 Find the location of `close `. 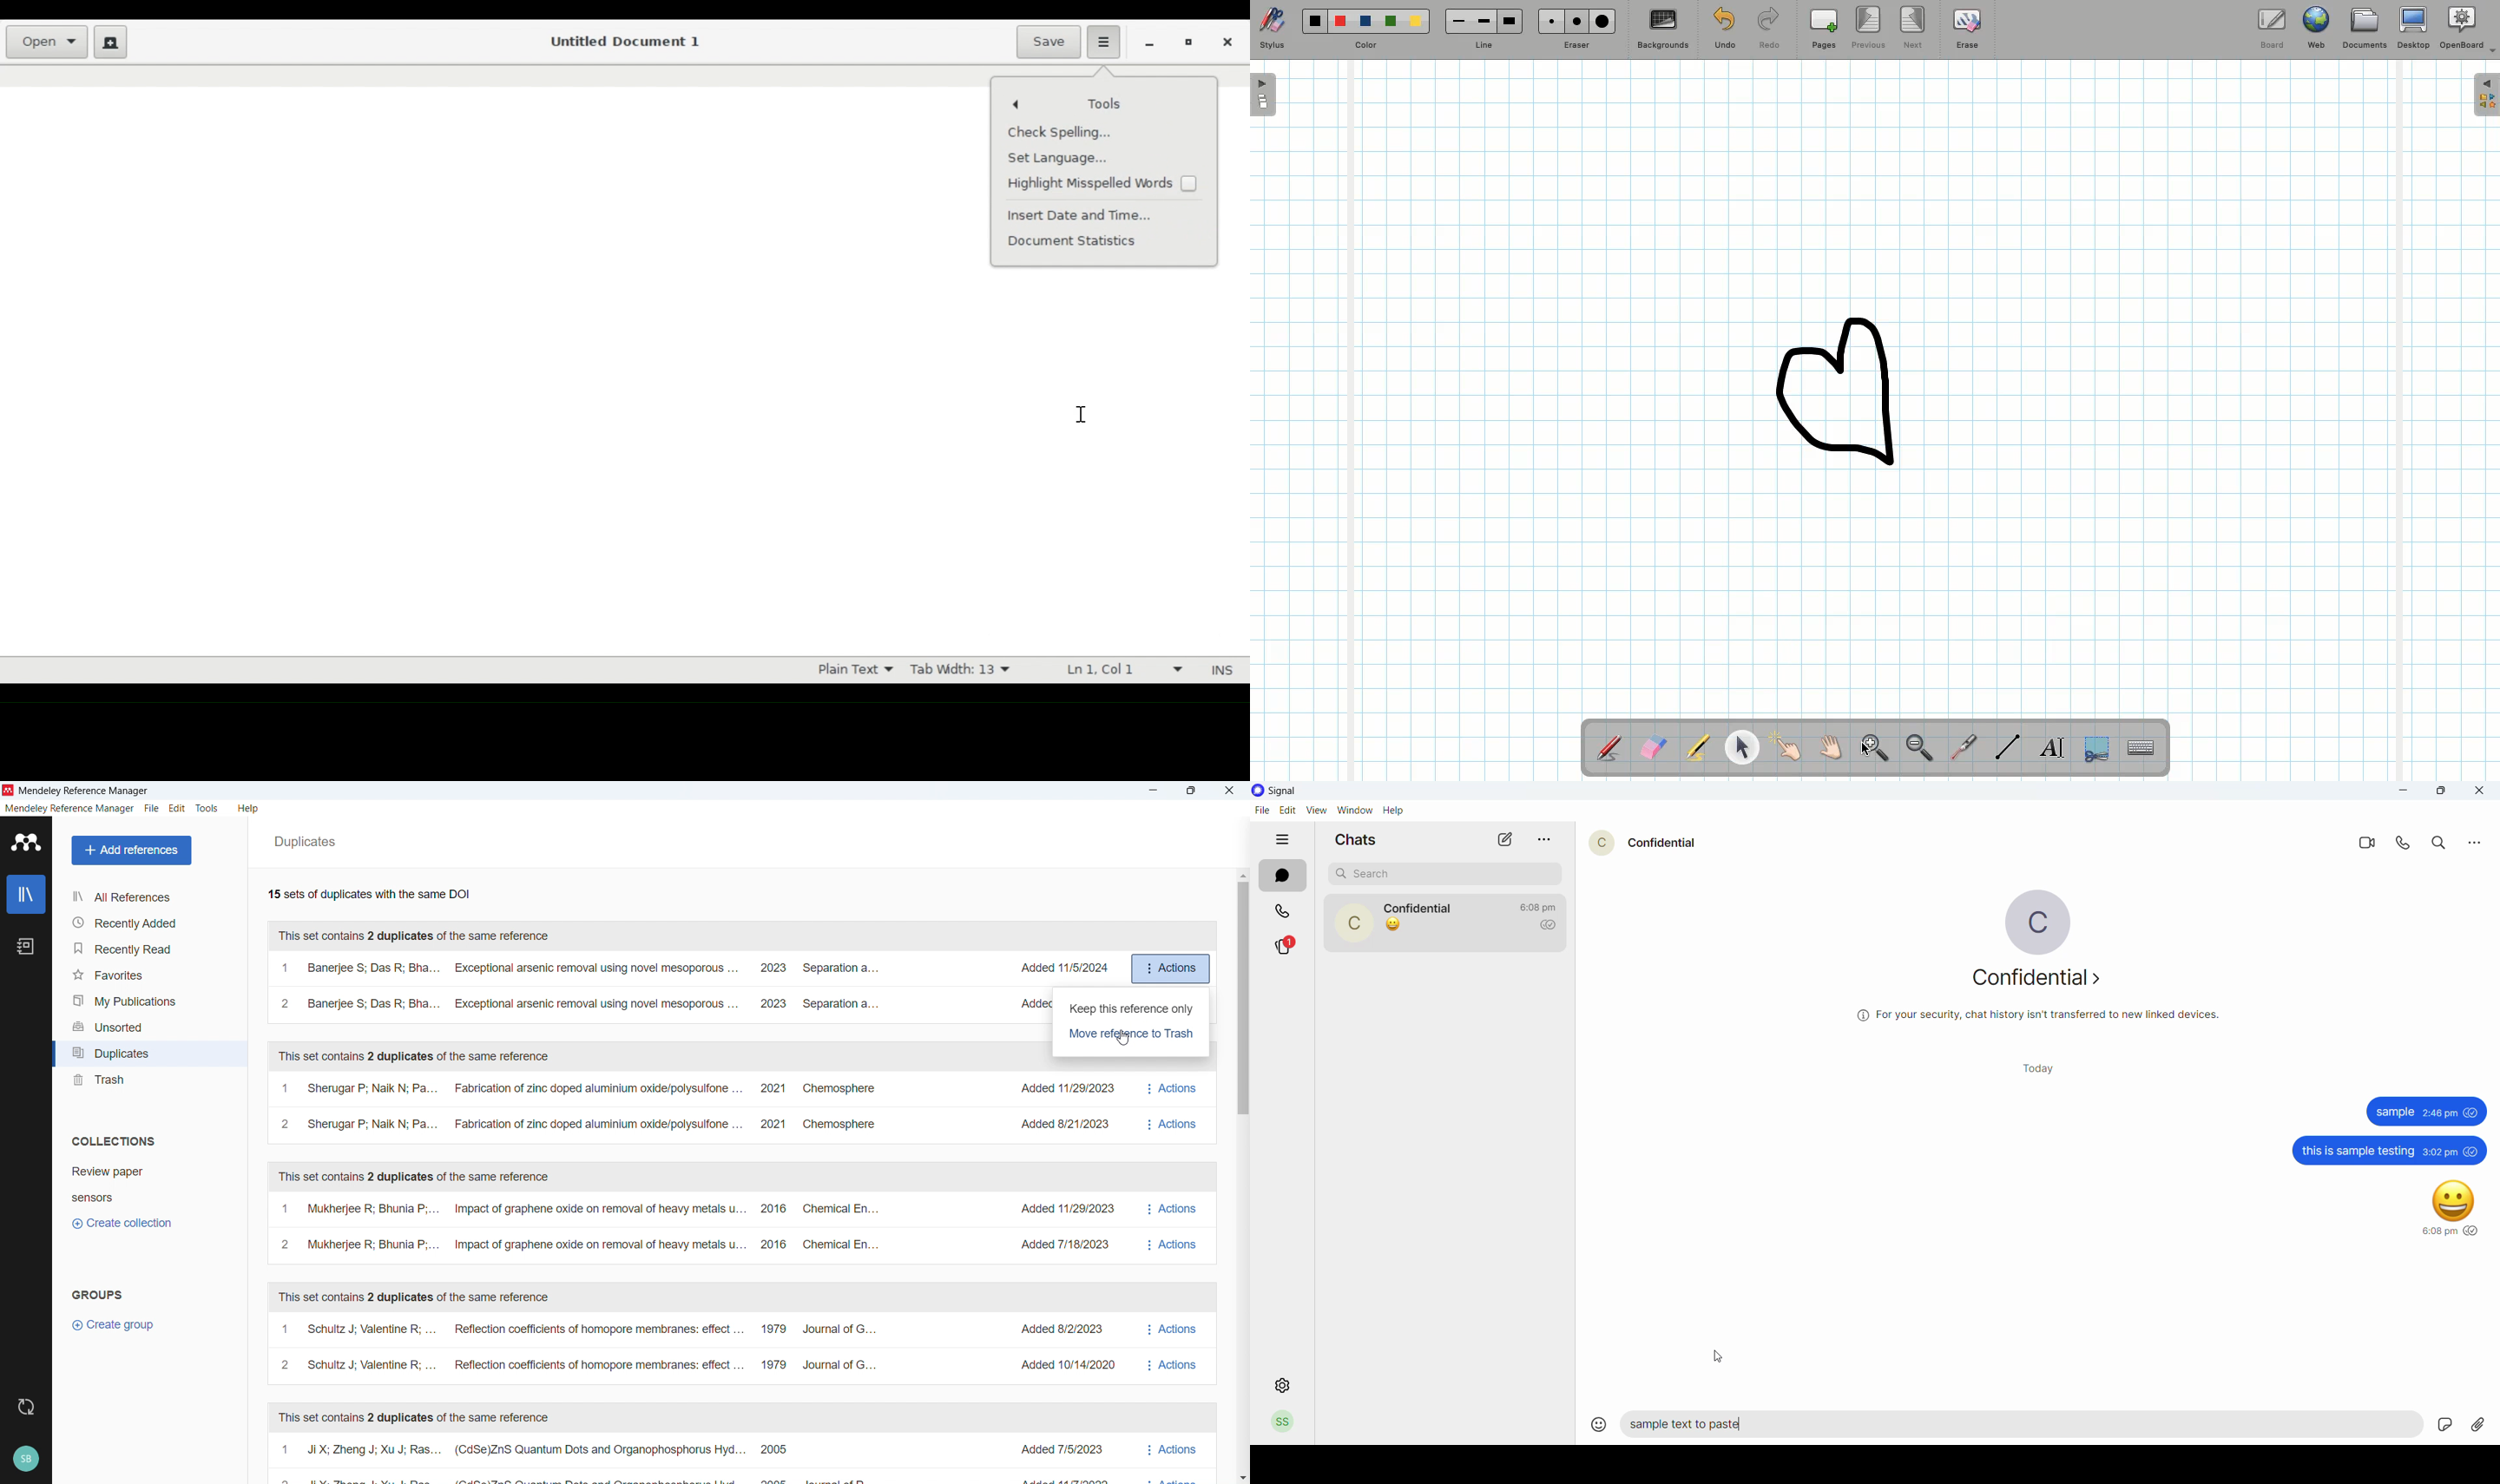

close  is located at coordinates (1227, 791).